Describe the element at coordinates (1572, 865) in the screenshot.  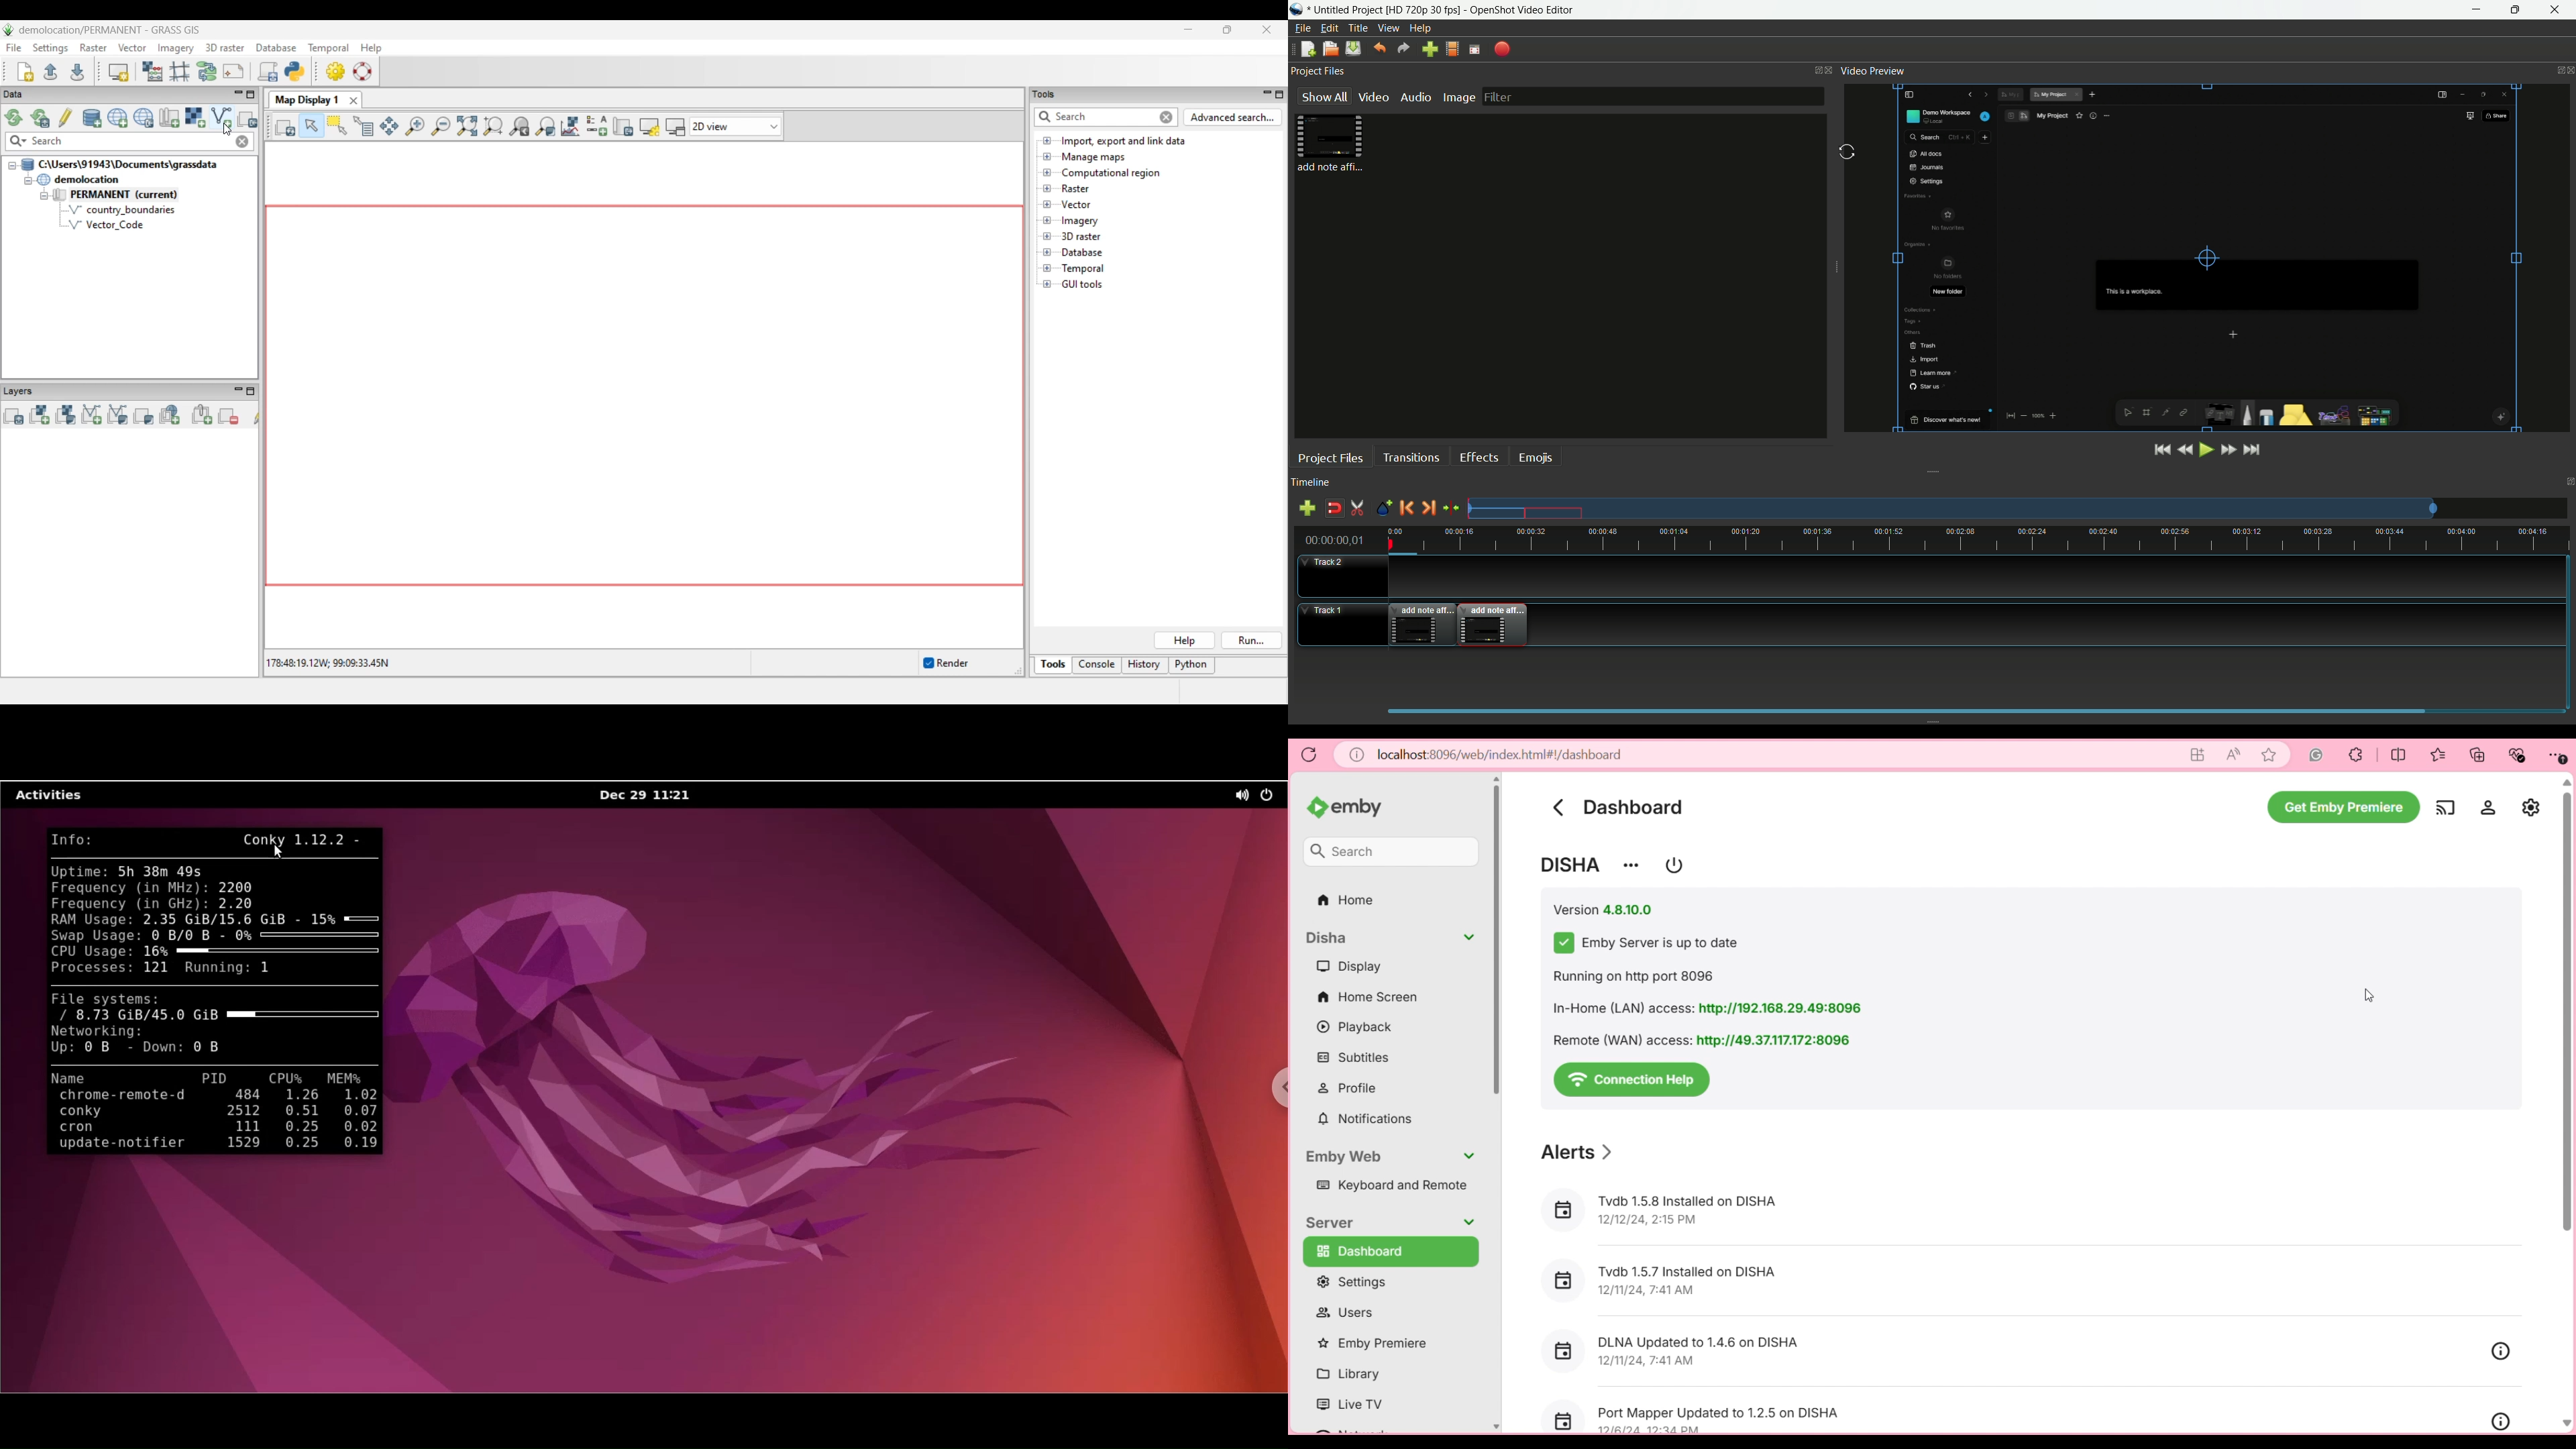
I see `Server name` at that location.